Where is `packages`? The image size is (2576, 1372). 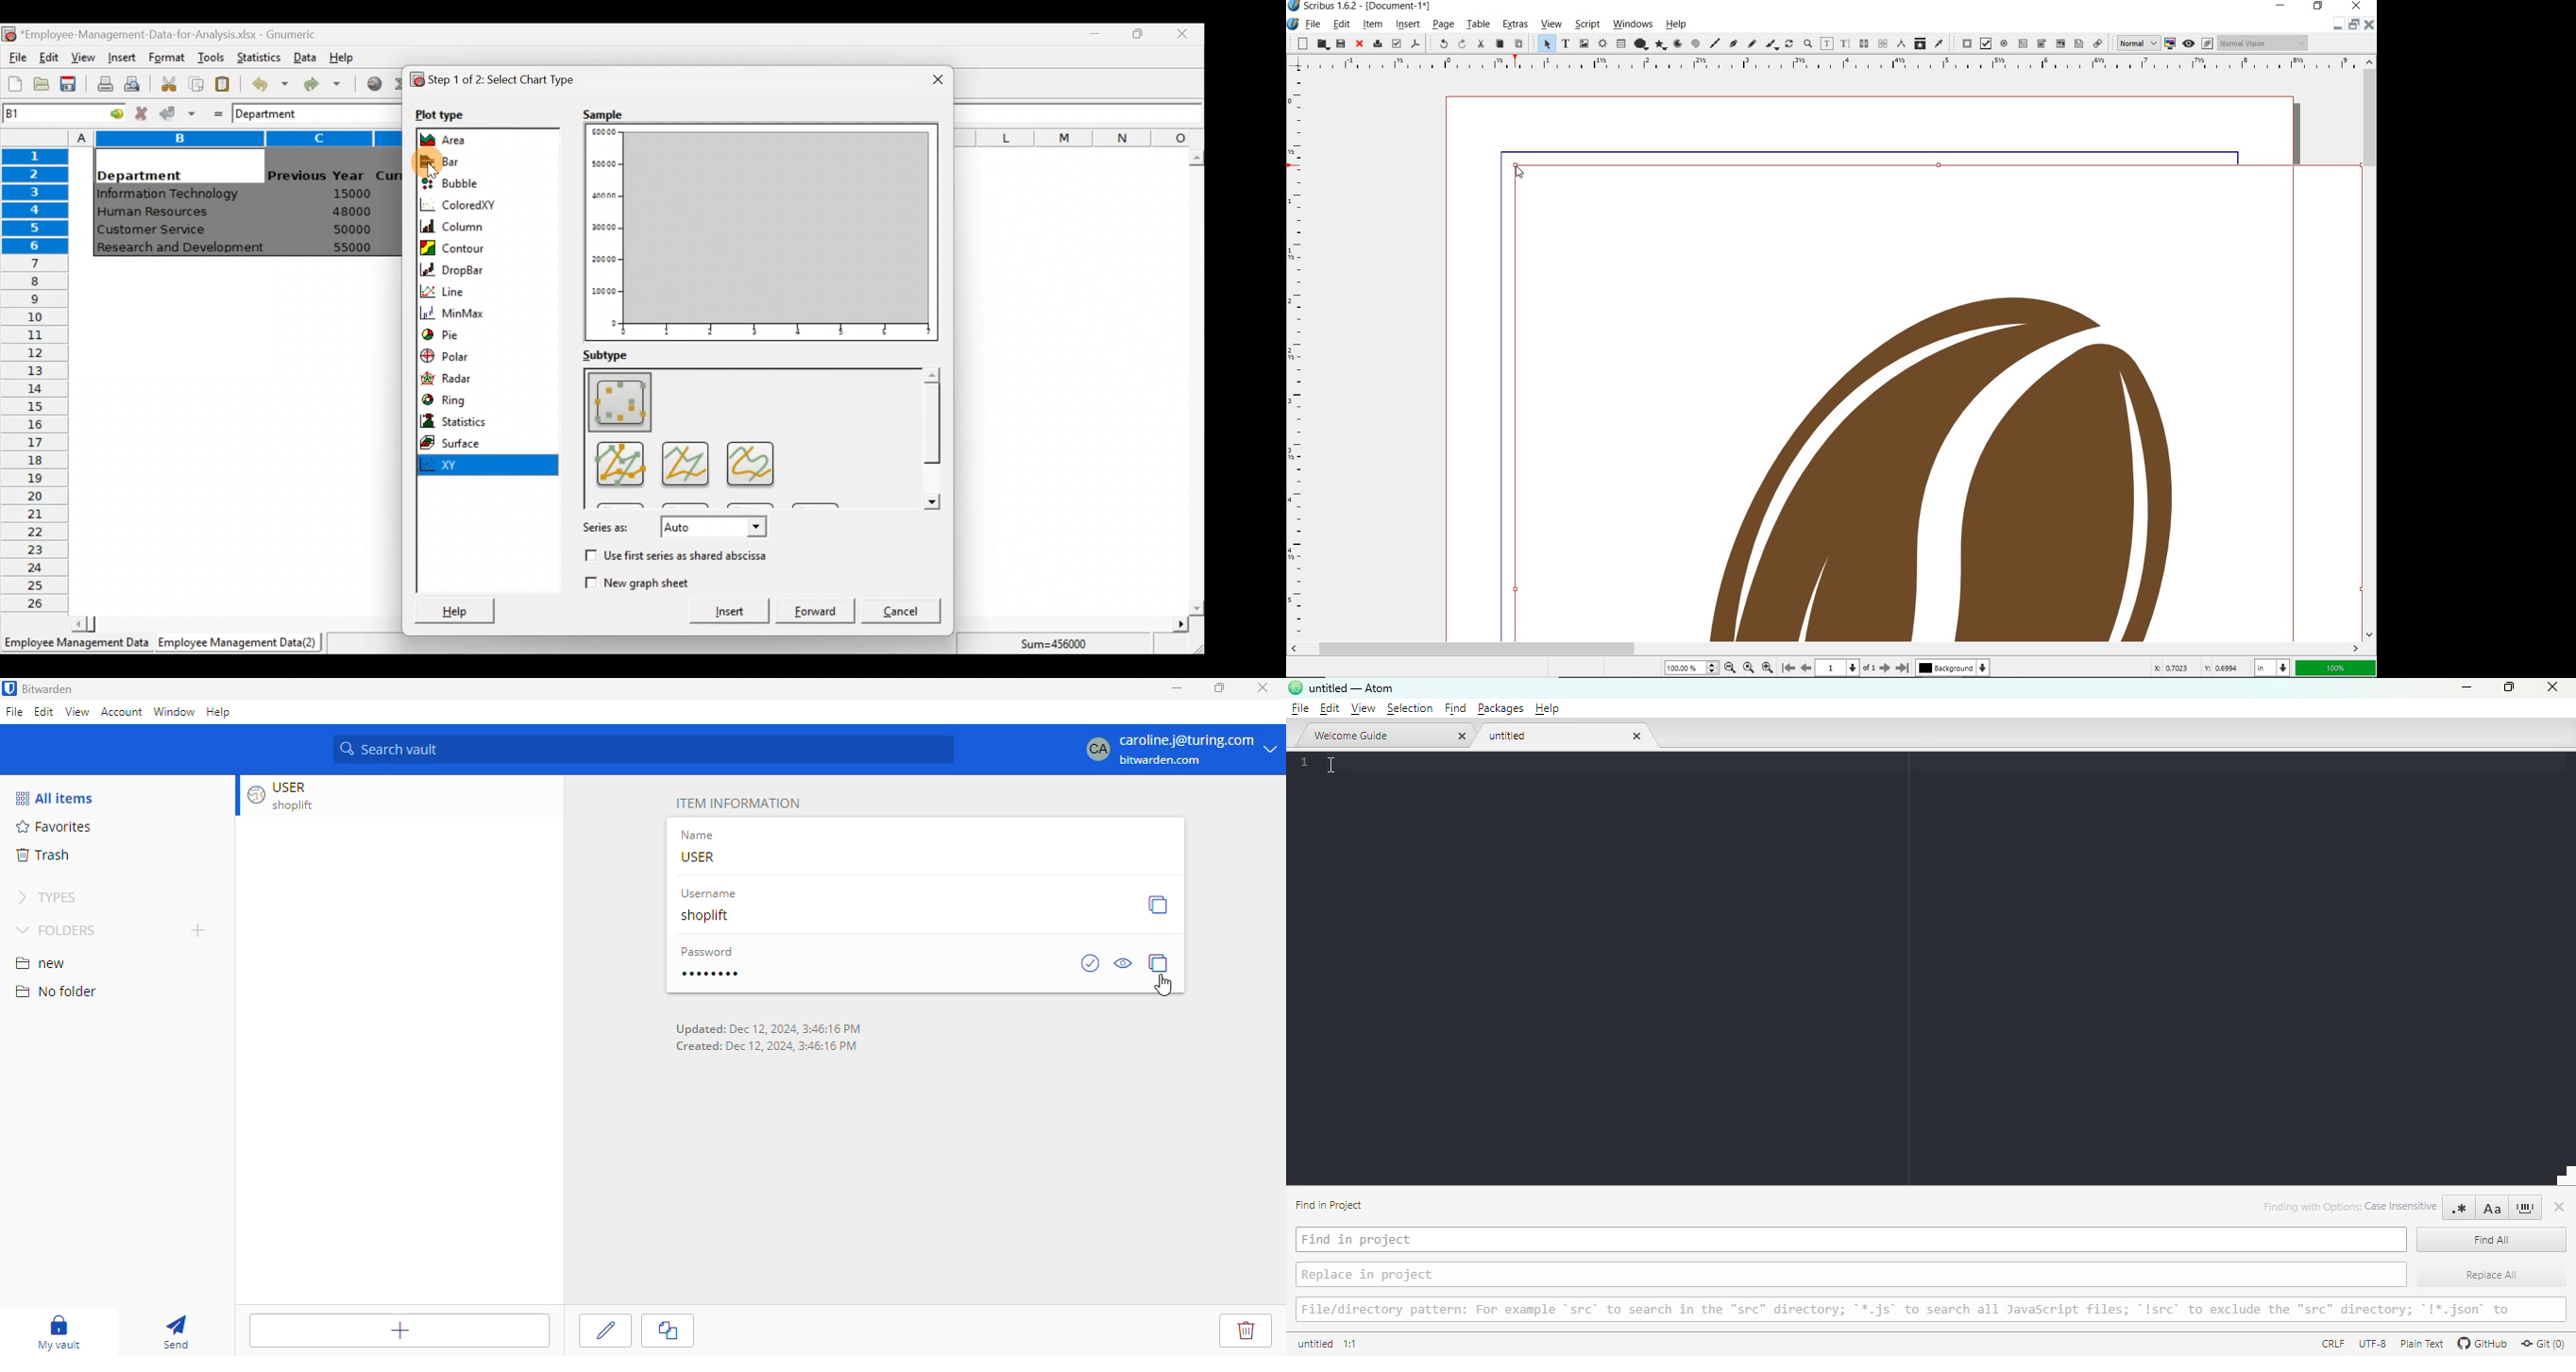
packages is located at coordinates (1500, 708).